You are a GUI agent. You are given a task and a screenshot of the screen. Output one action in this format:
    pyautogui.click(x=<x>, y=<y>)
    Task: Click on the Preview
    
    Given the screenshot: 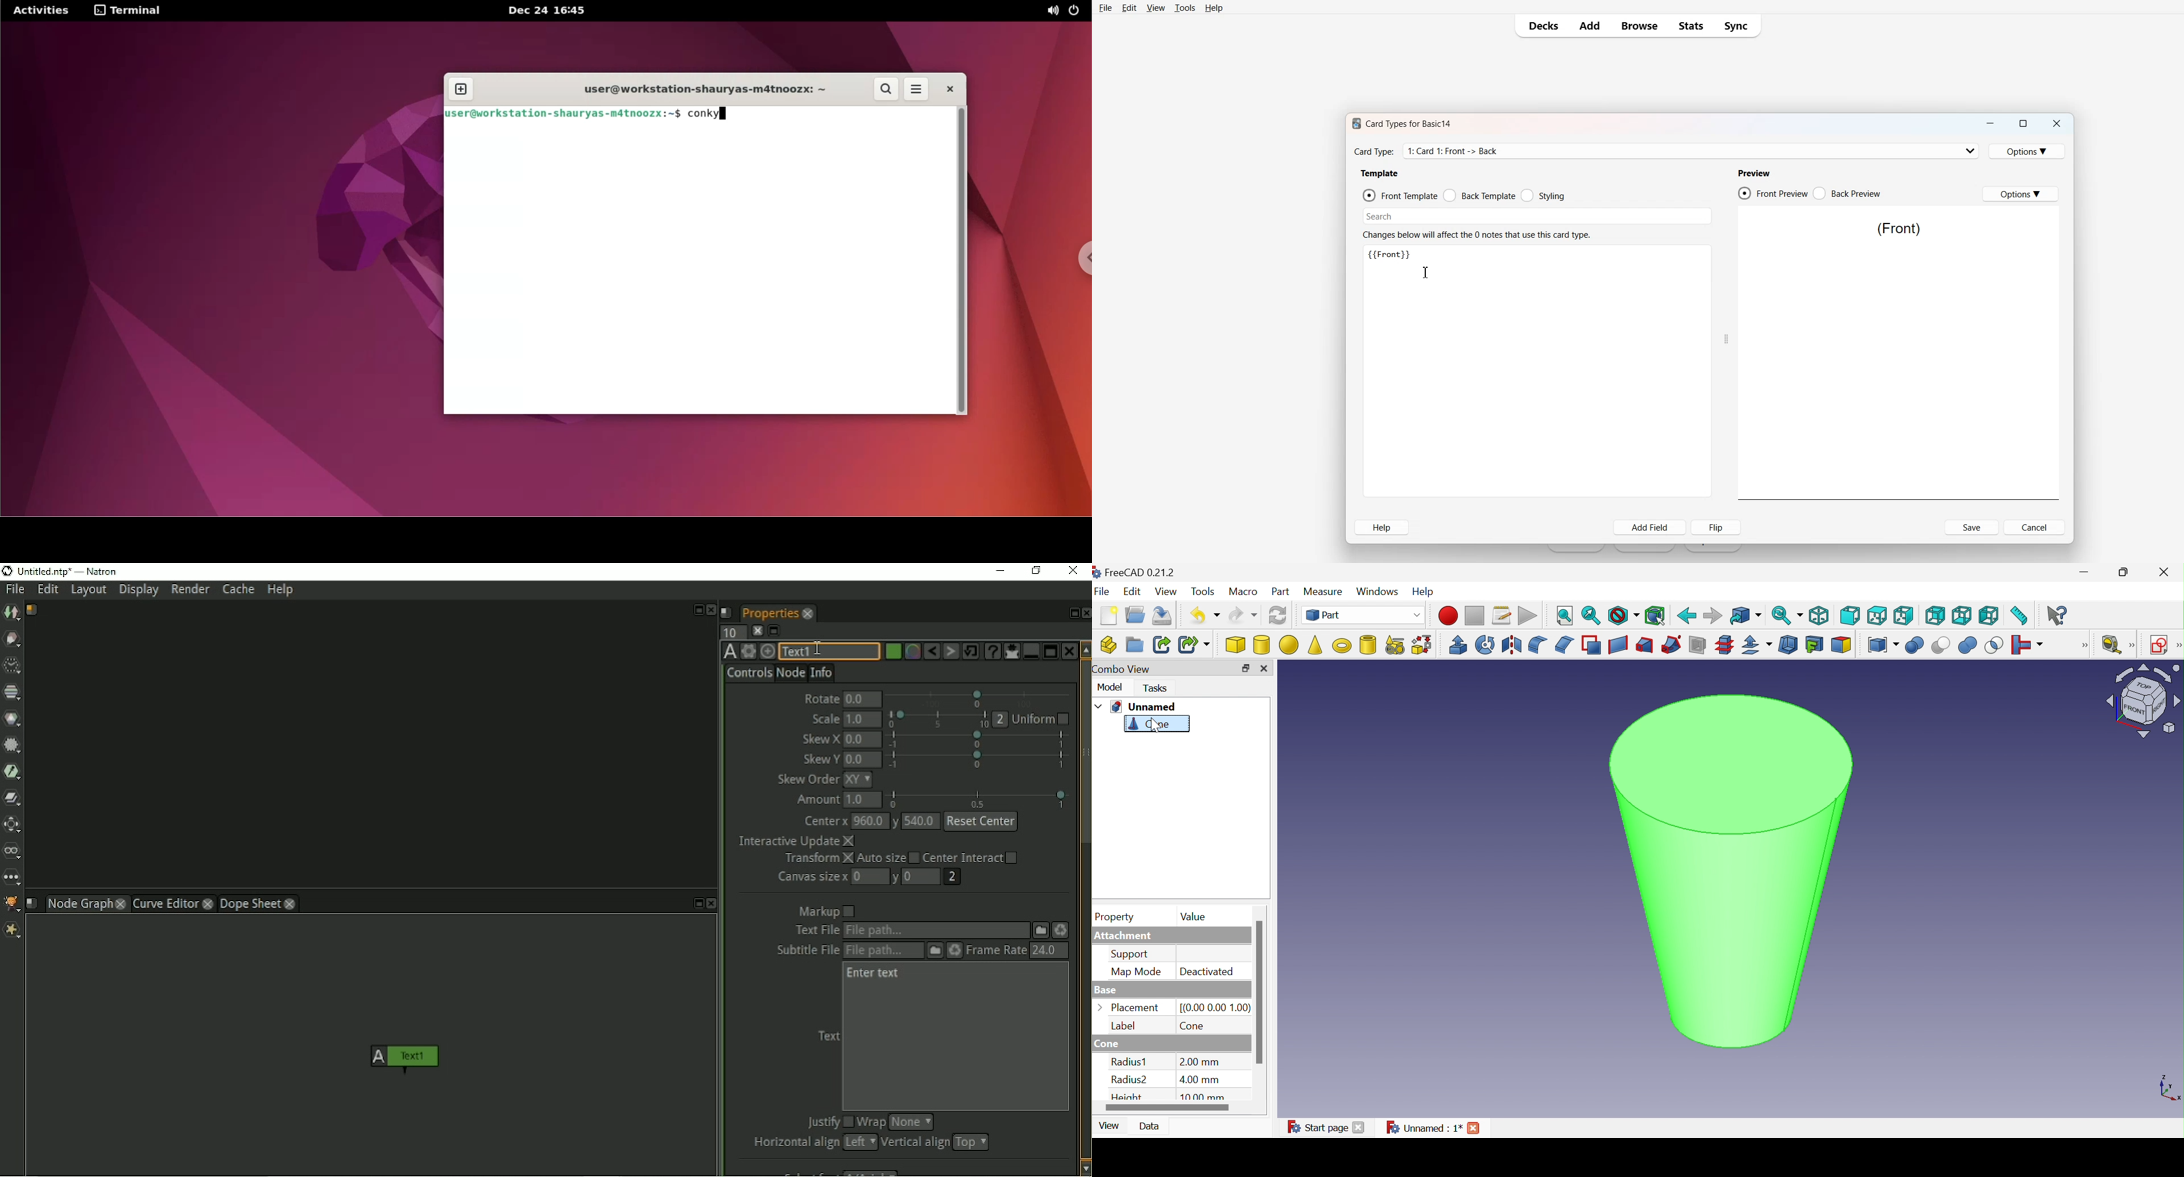 What is the action you would take?
    pyautogui.click(x=1753, y=173)
    